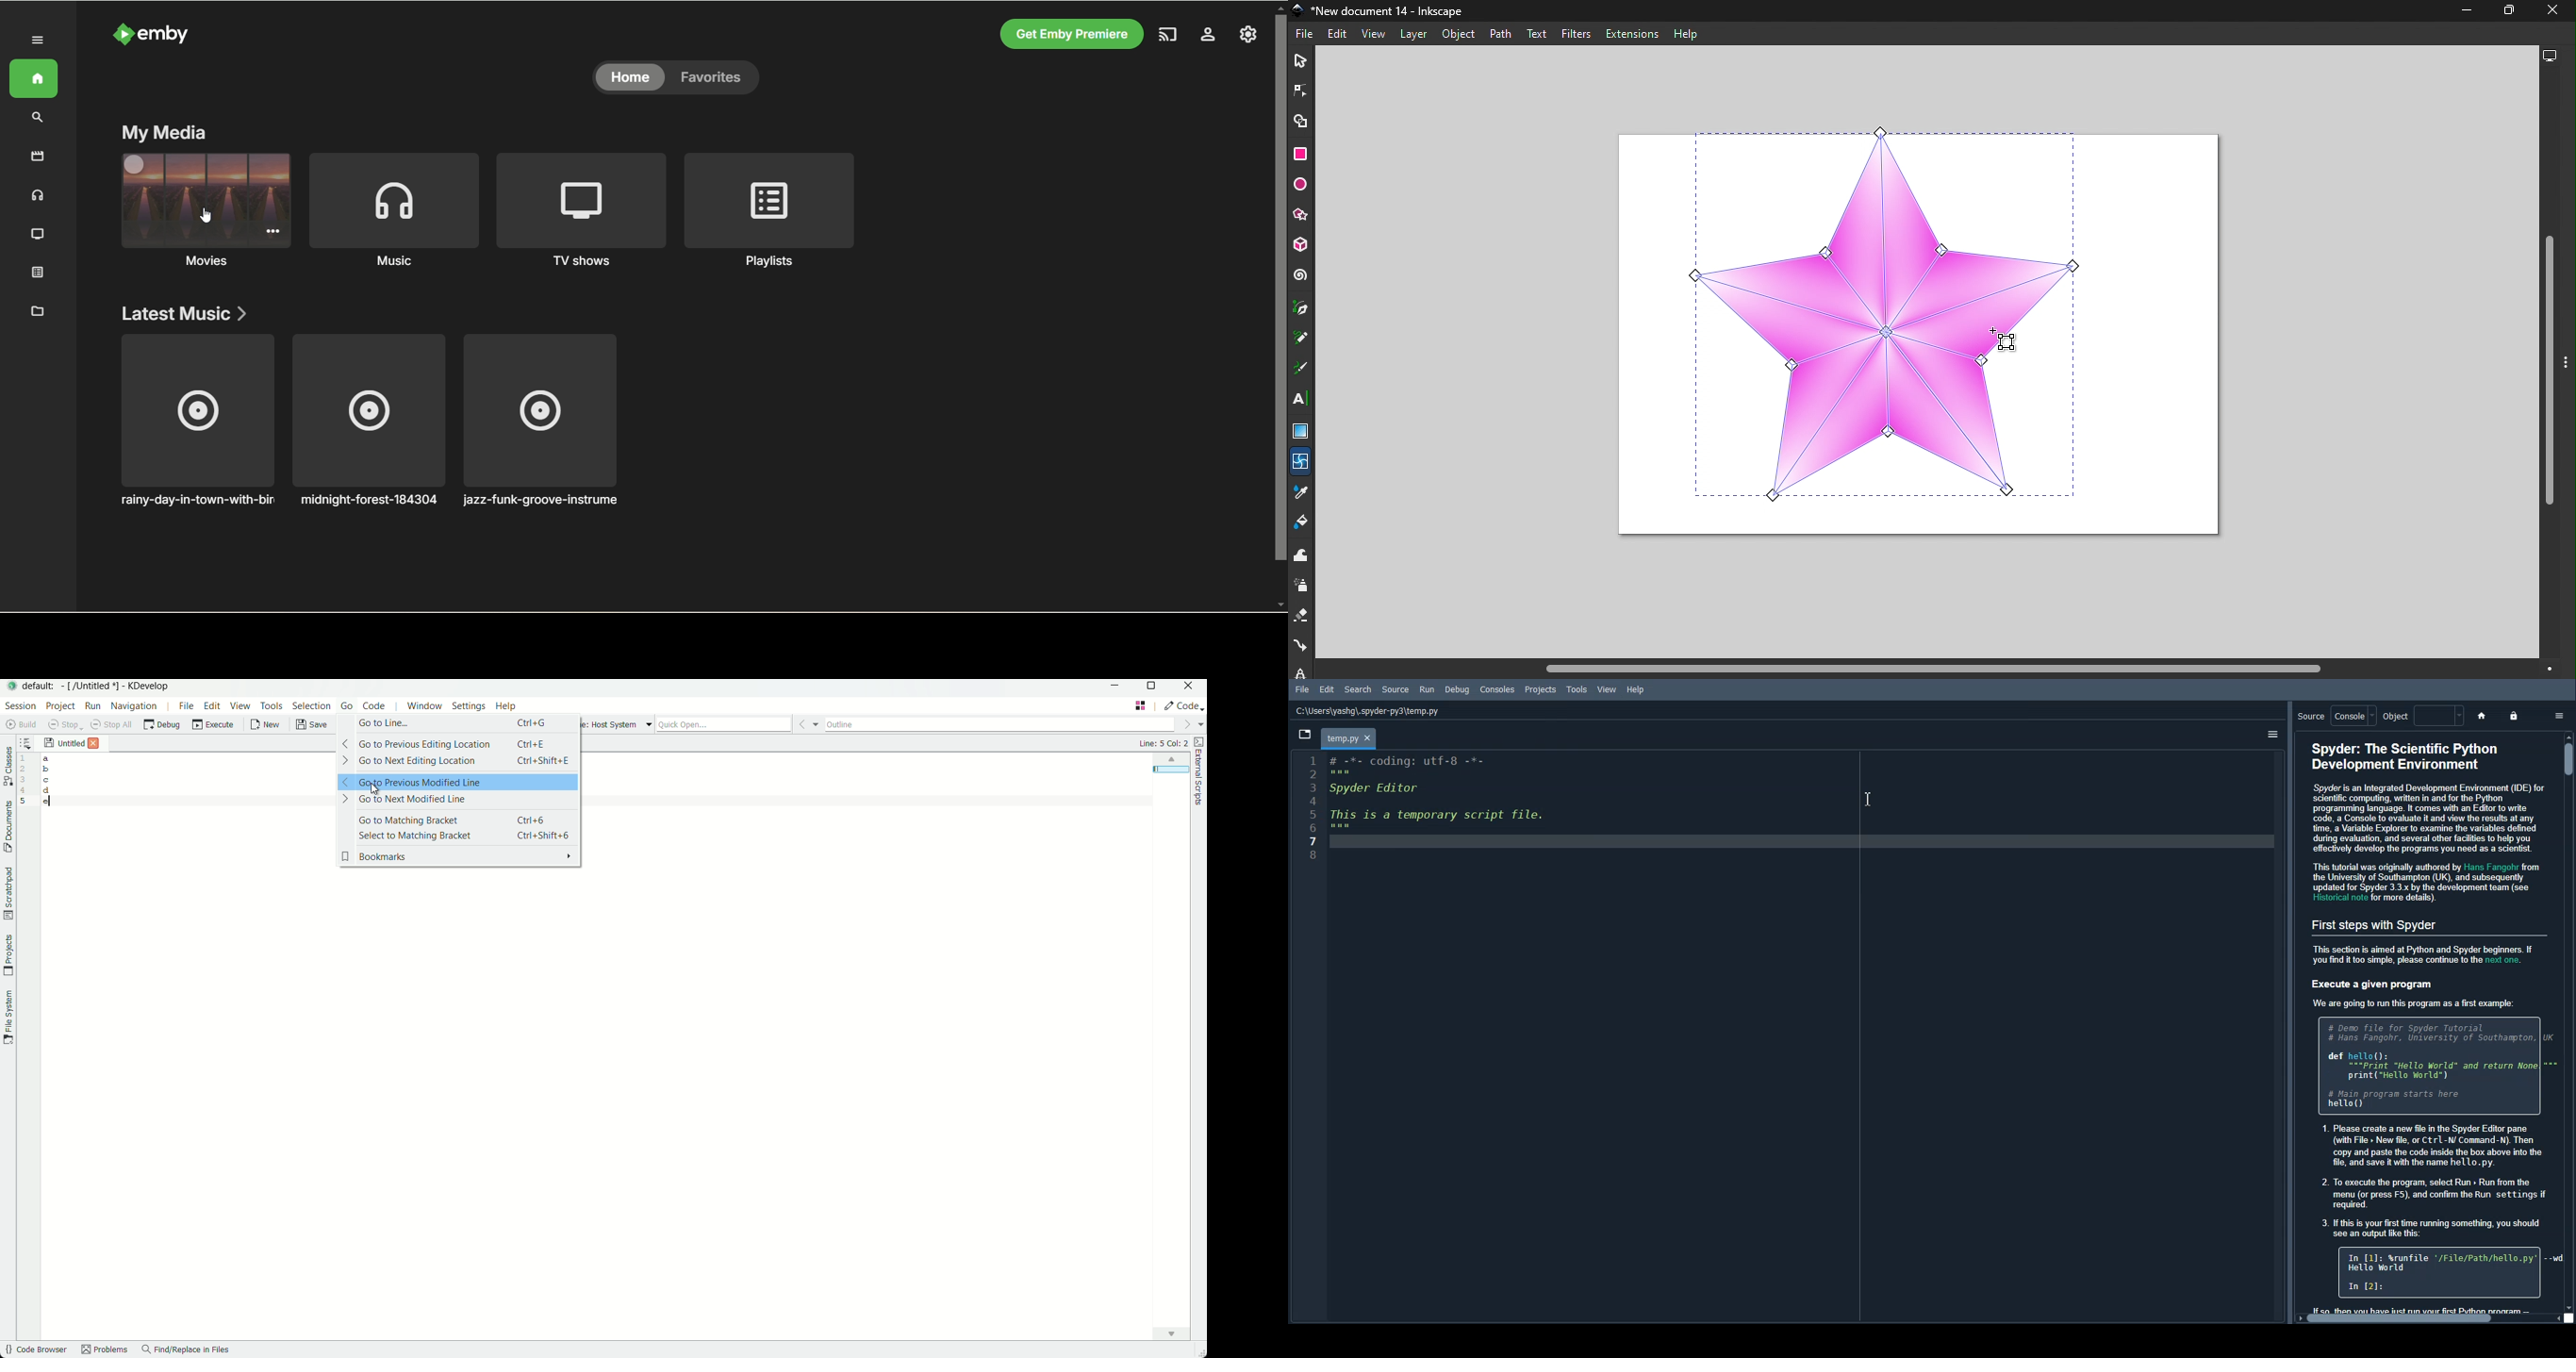 The width and height of the screenshot is (2576, 1372). What do you see at coordinates (9, 954) in the screenshot?
I see `projects` at bounding box center [9, 954].